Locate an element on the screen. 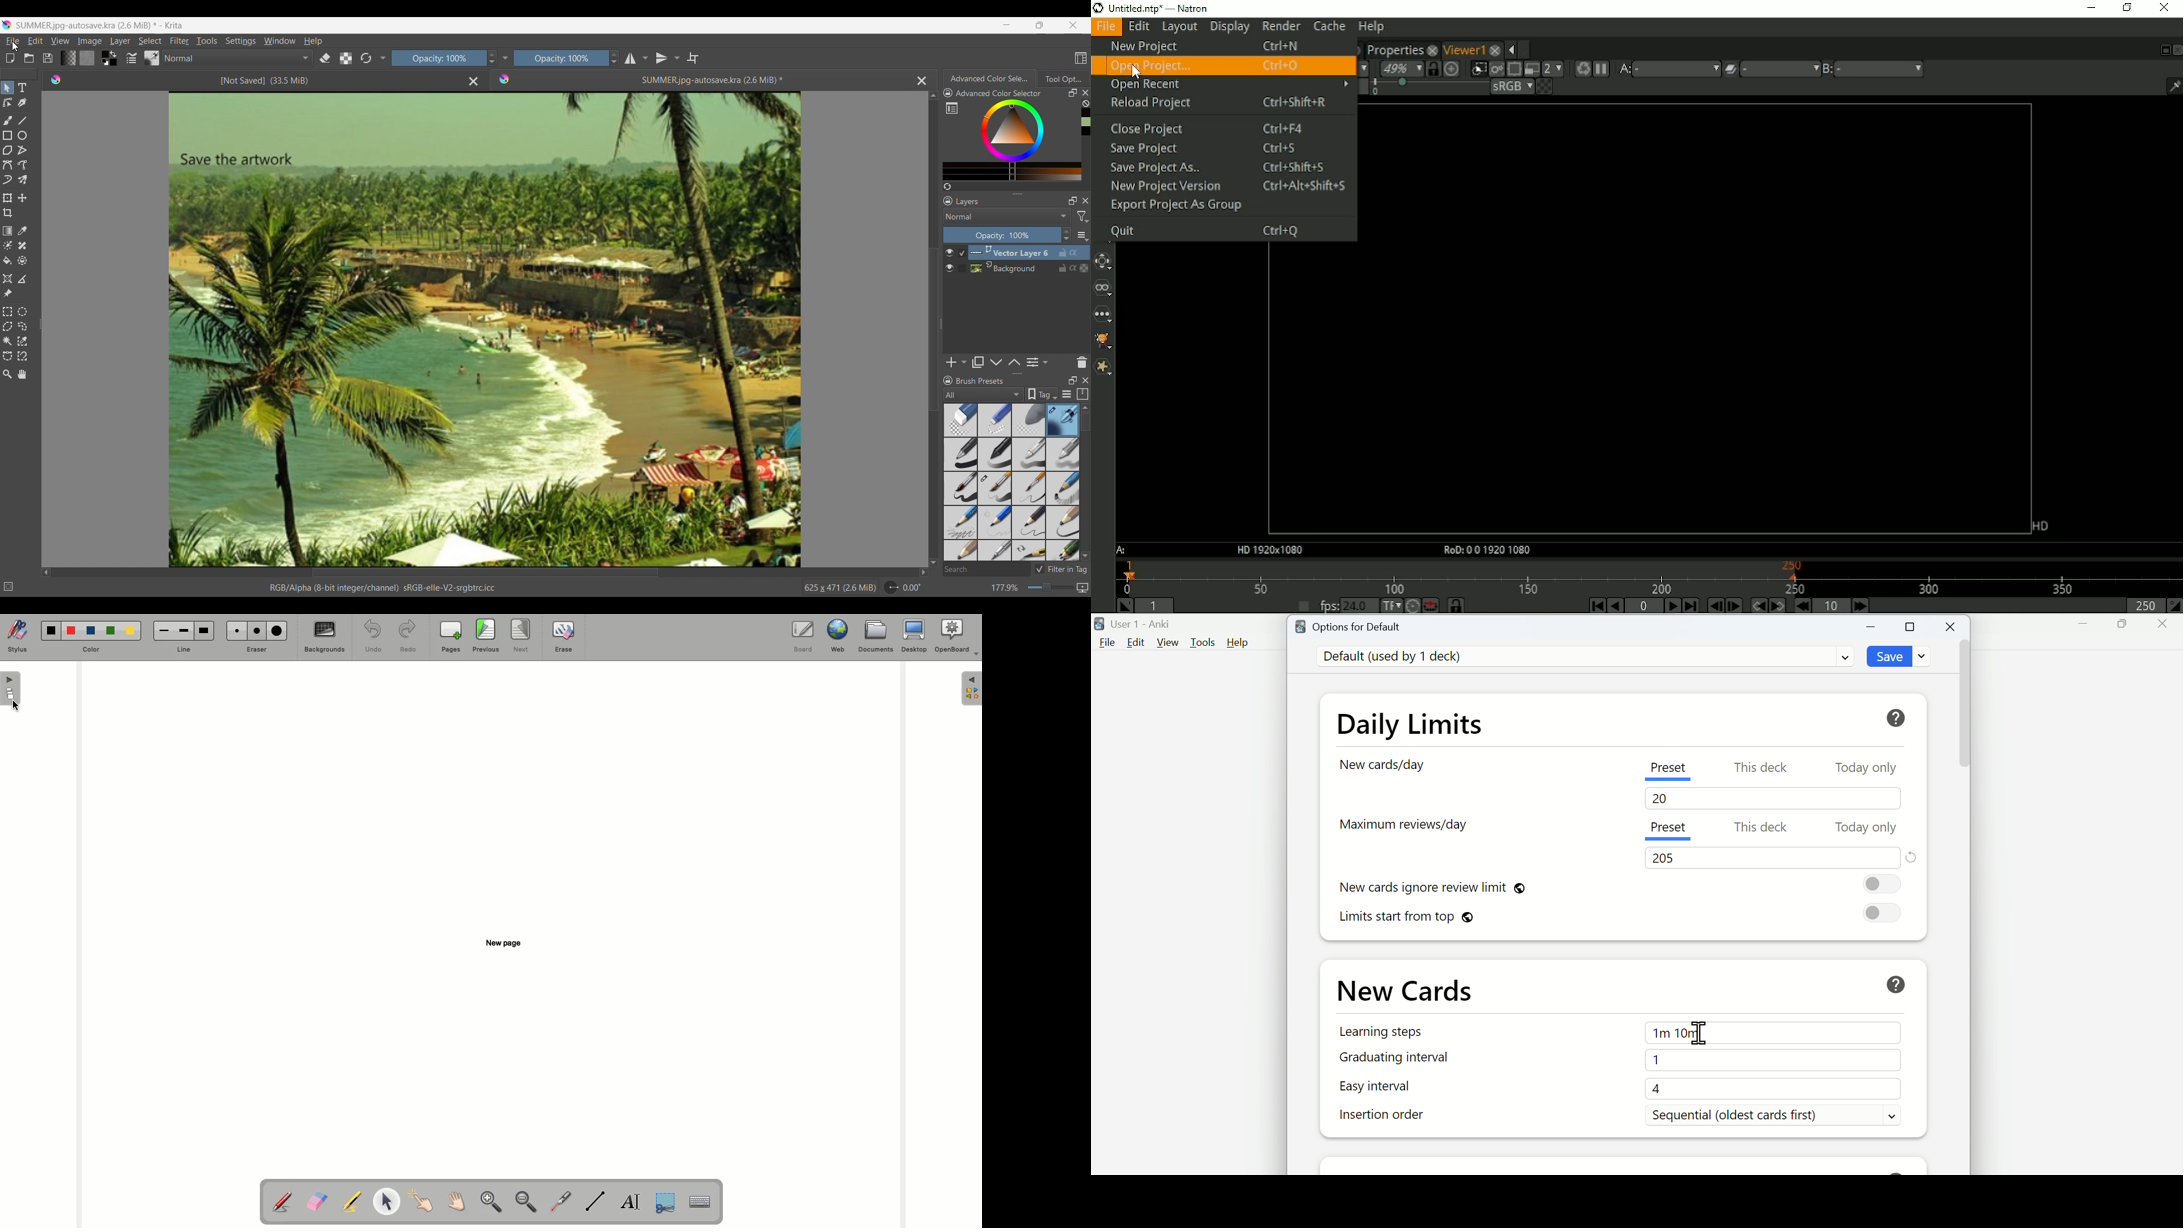 The image size is (2184, 1232). Medium line is located at coordinates (184, 630).